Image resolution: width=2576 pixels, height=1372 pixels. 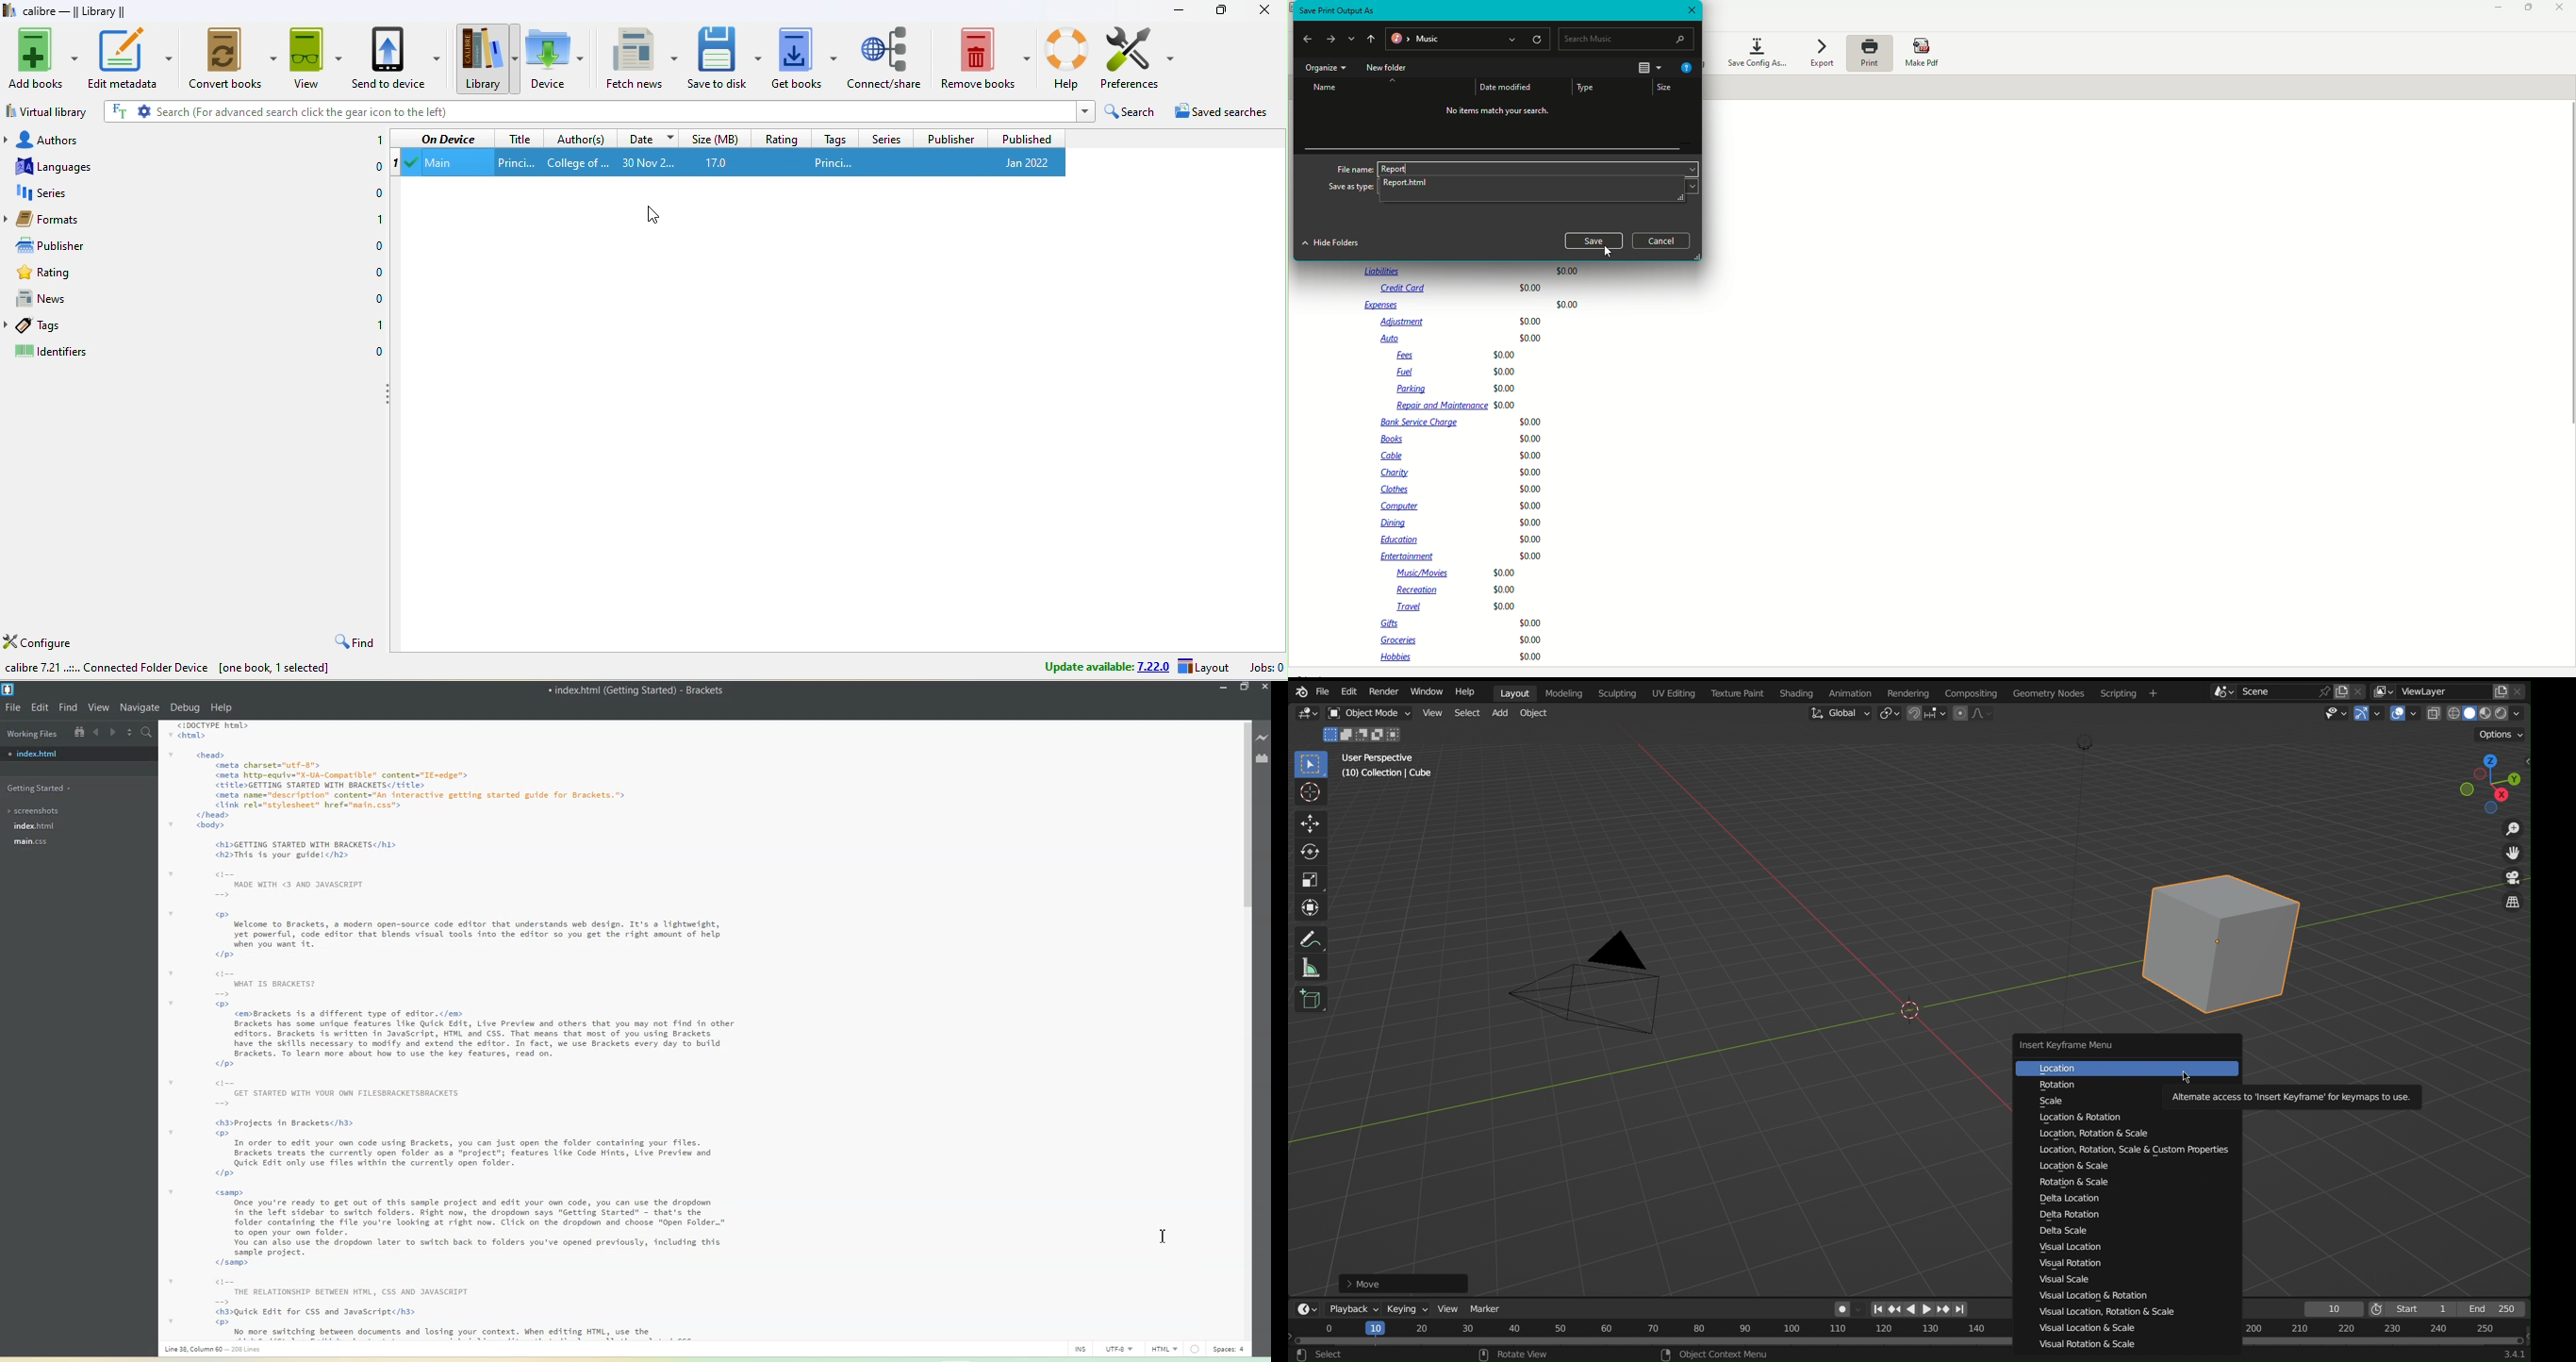 I want to click on Report, so click(x=1395, y=169).